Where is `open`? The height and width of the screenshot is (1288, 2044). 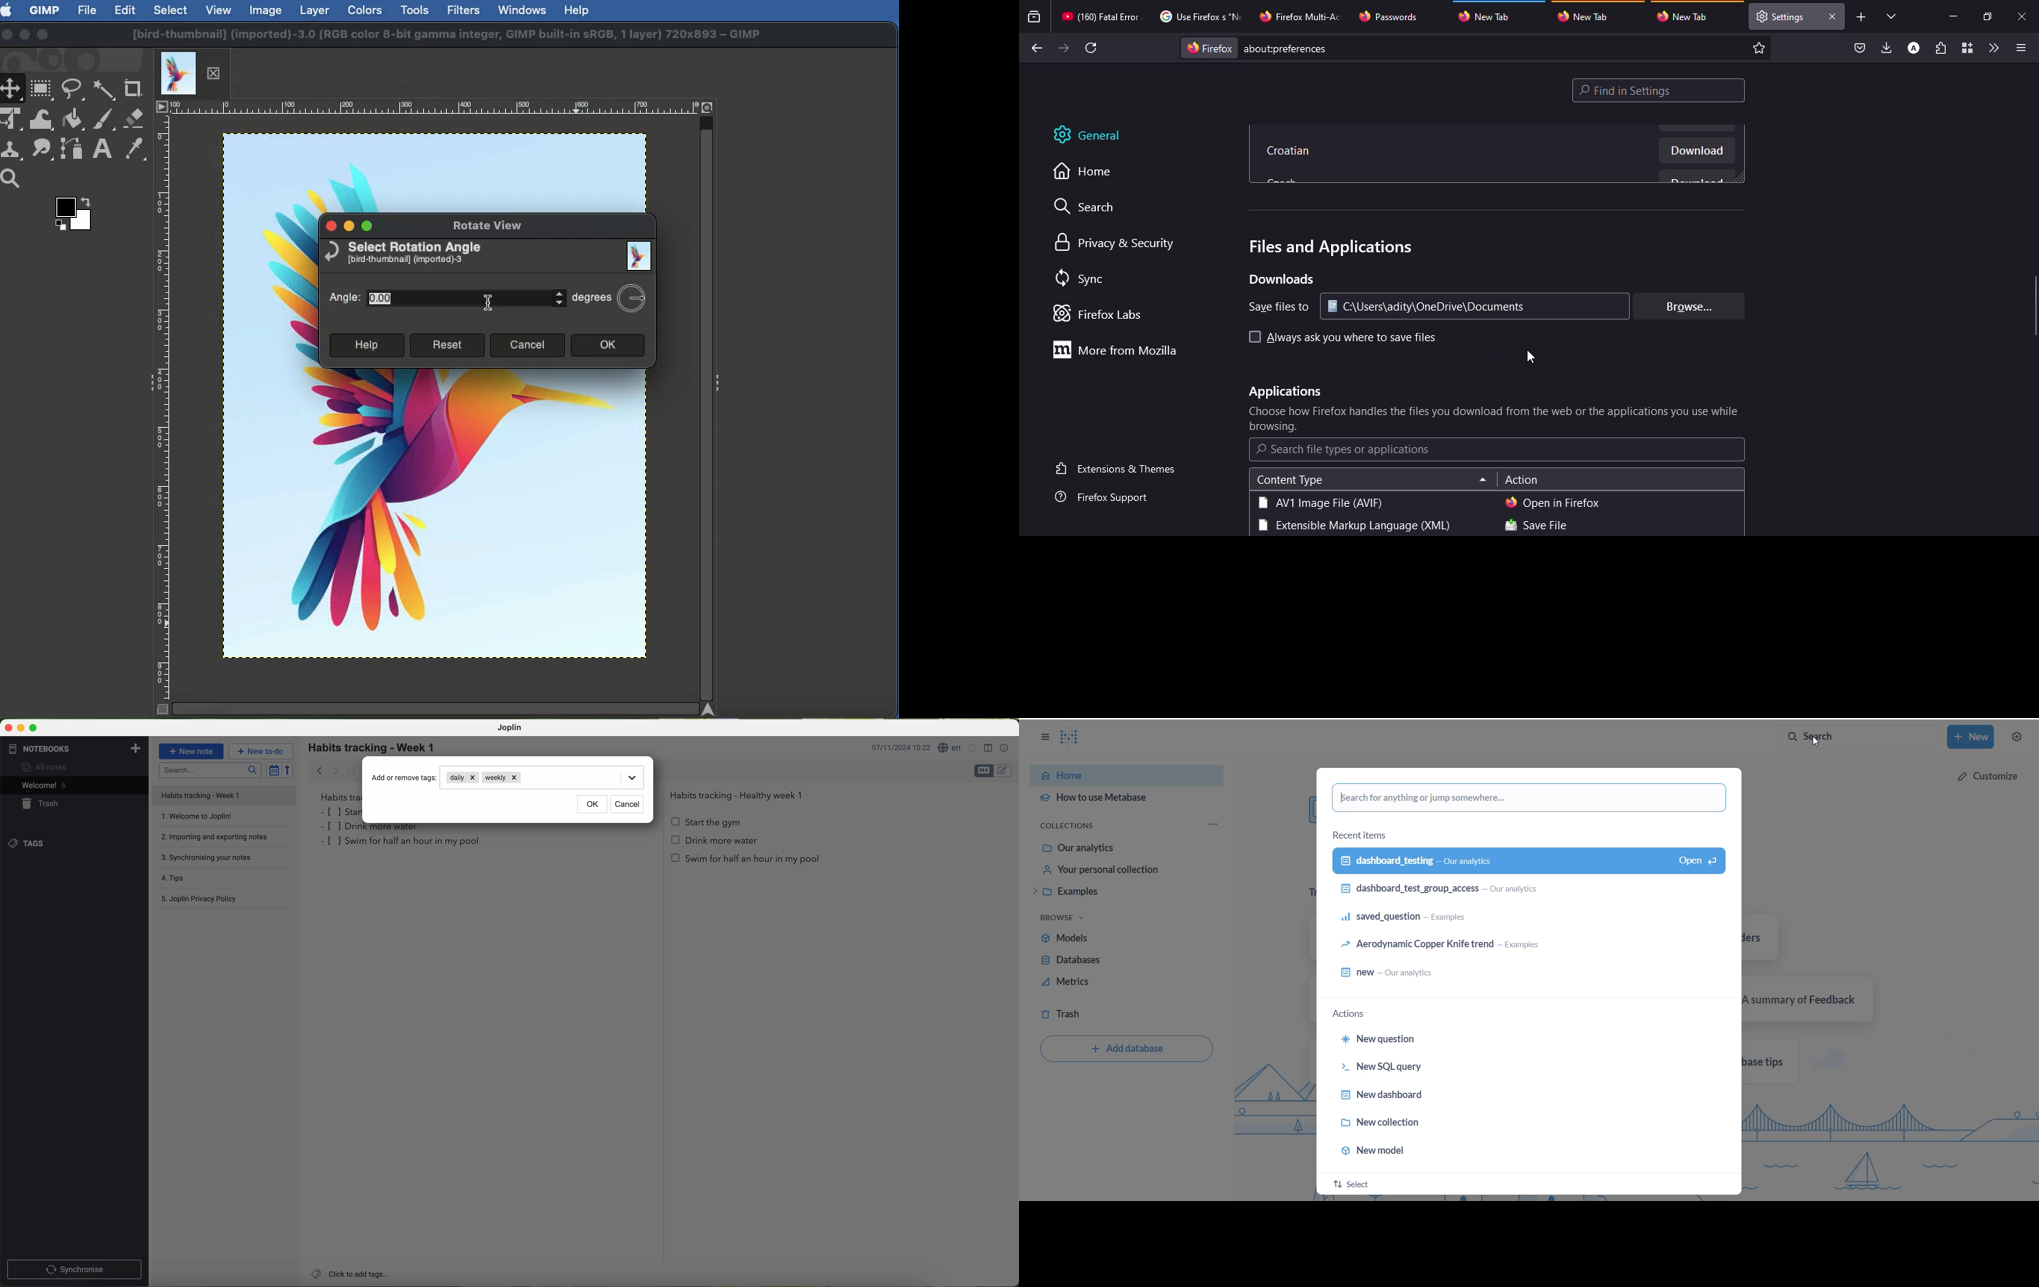 open is located at coordinates (1553, 503).